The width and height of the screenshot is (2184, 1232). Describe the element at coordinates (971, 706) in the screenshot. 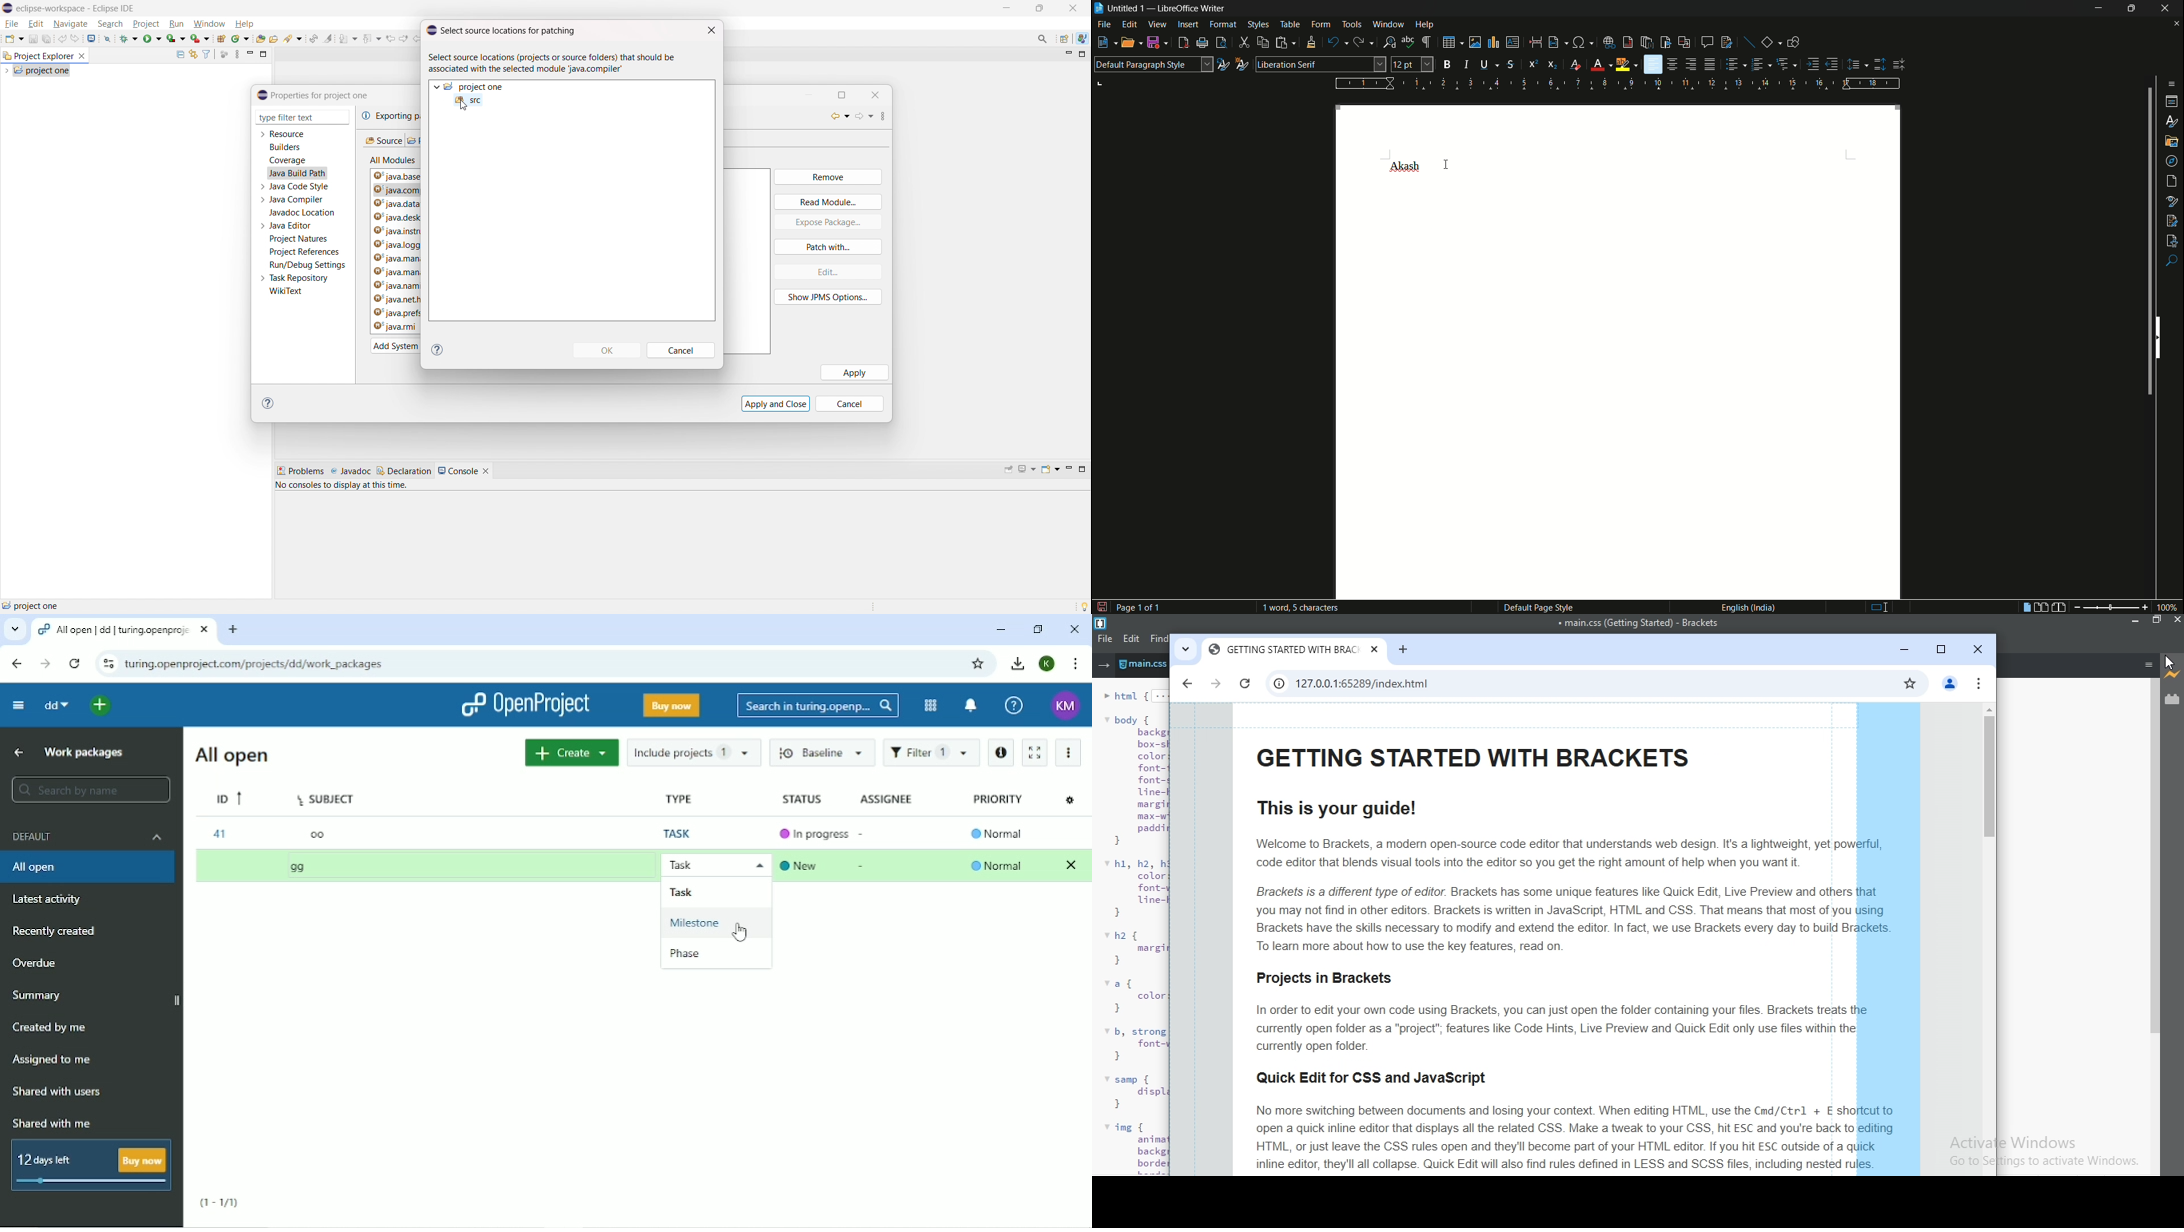

I see `To notification center` at that location.